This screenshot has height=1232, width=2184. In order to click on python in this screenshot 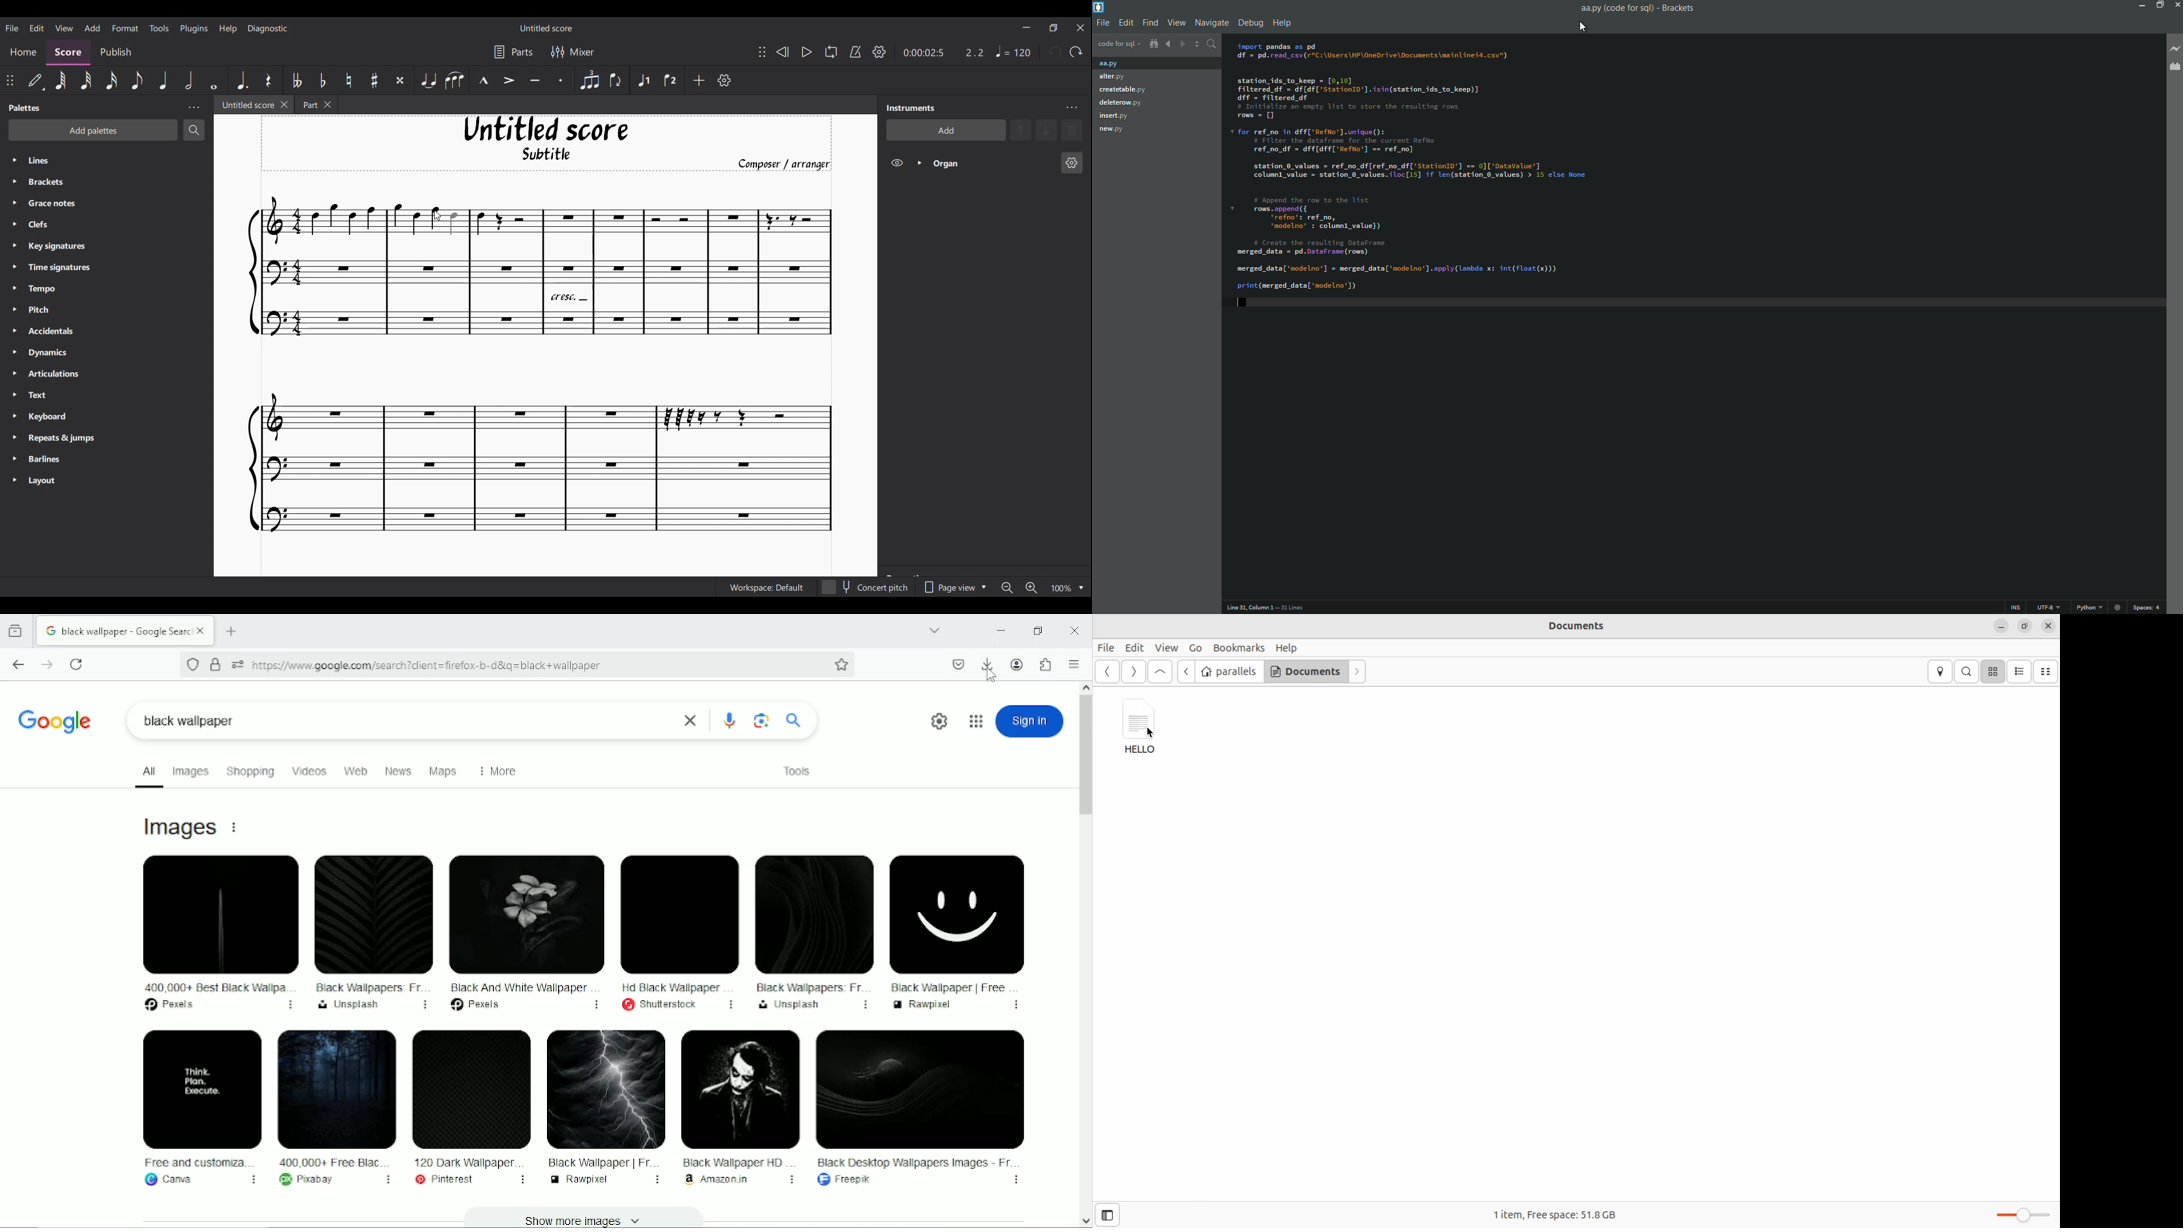, I will do `click(2090, 608)`.